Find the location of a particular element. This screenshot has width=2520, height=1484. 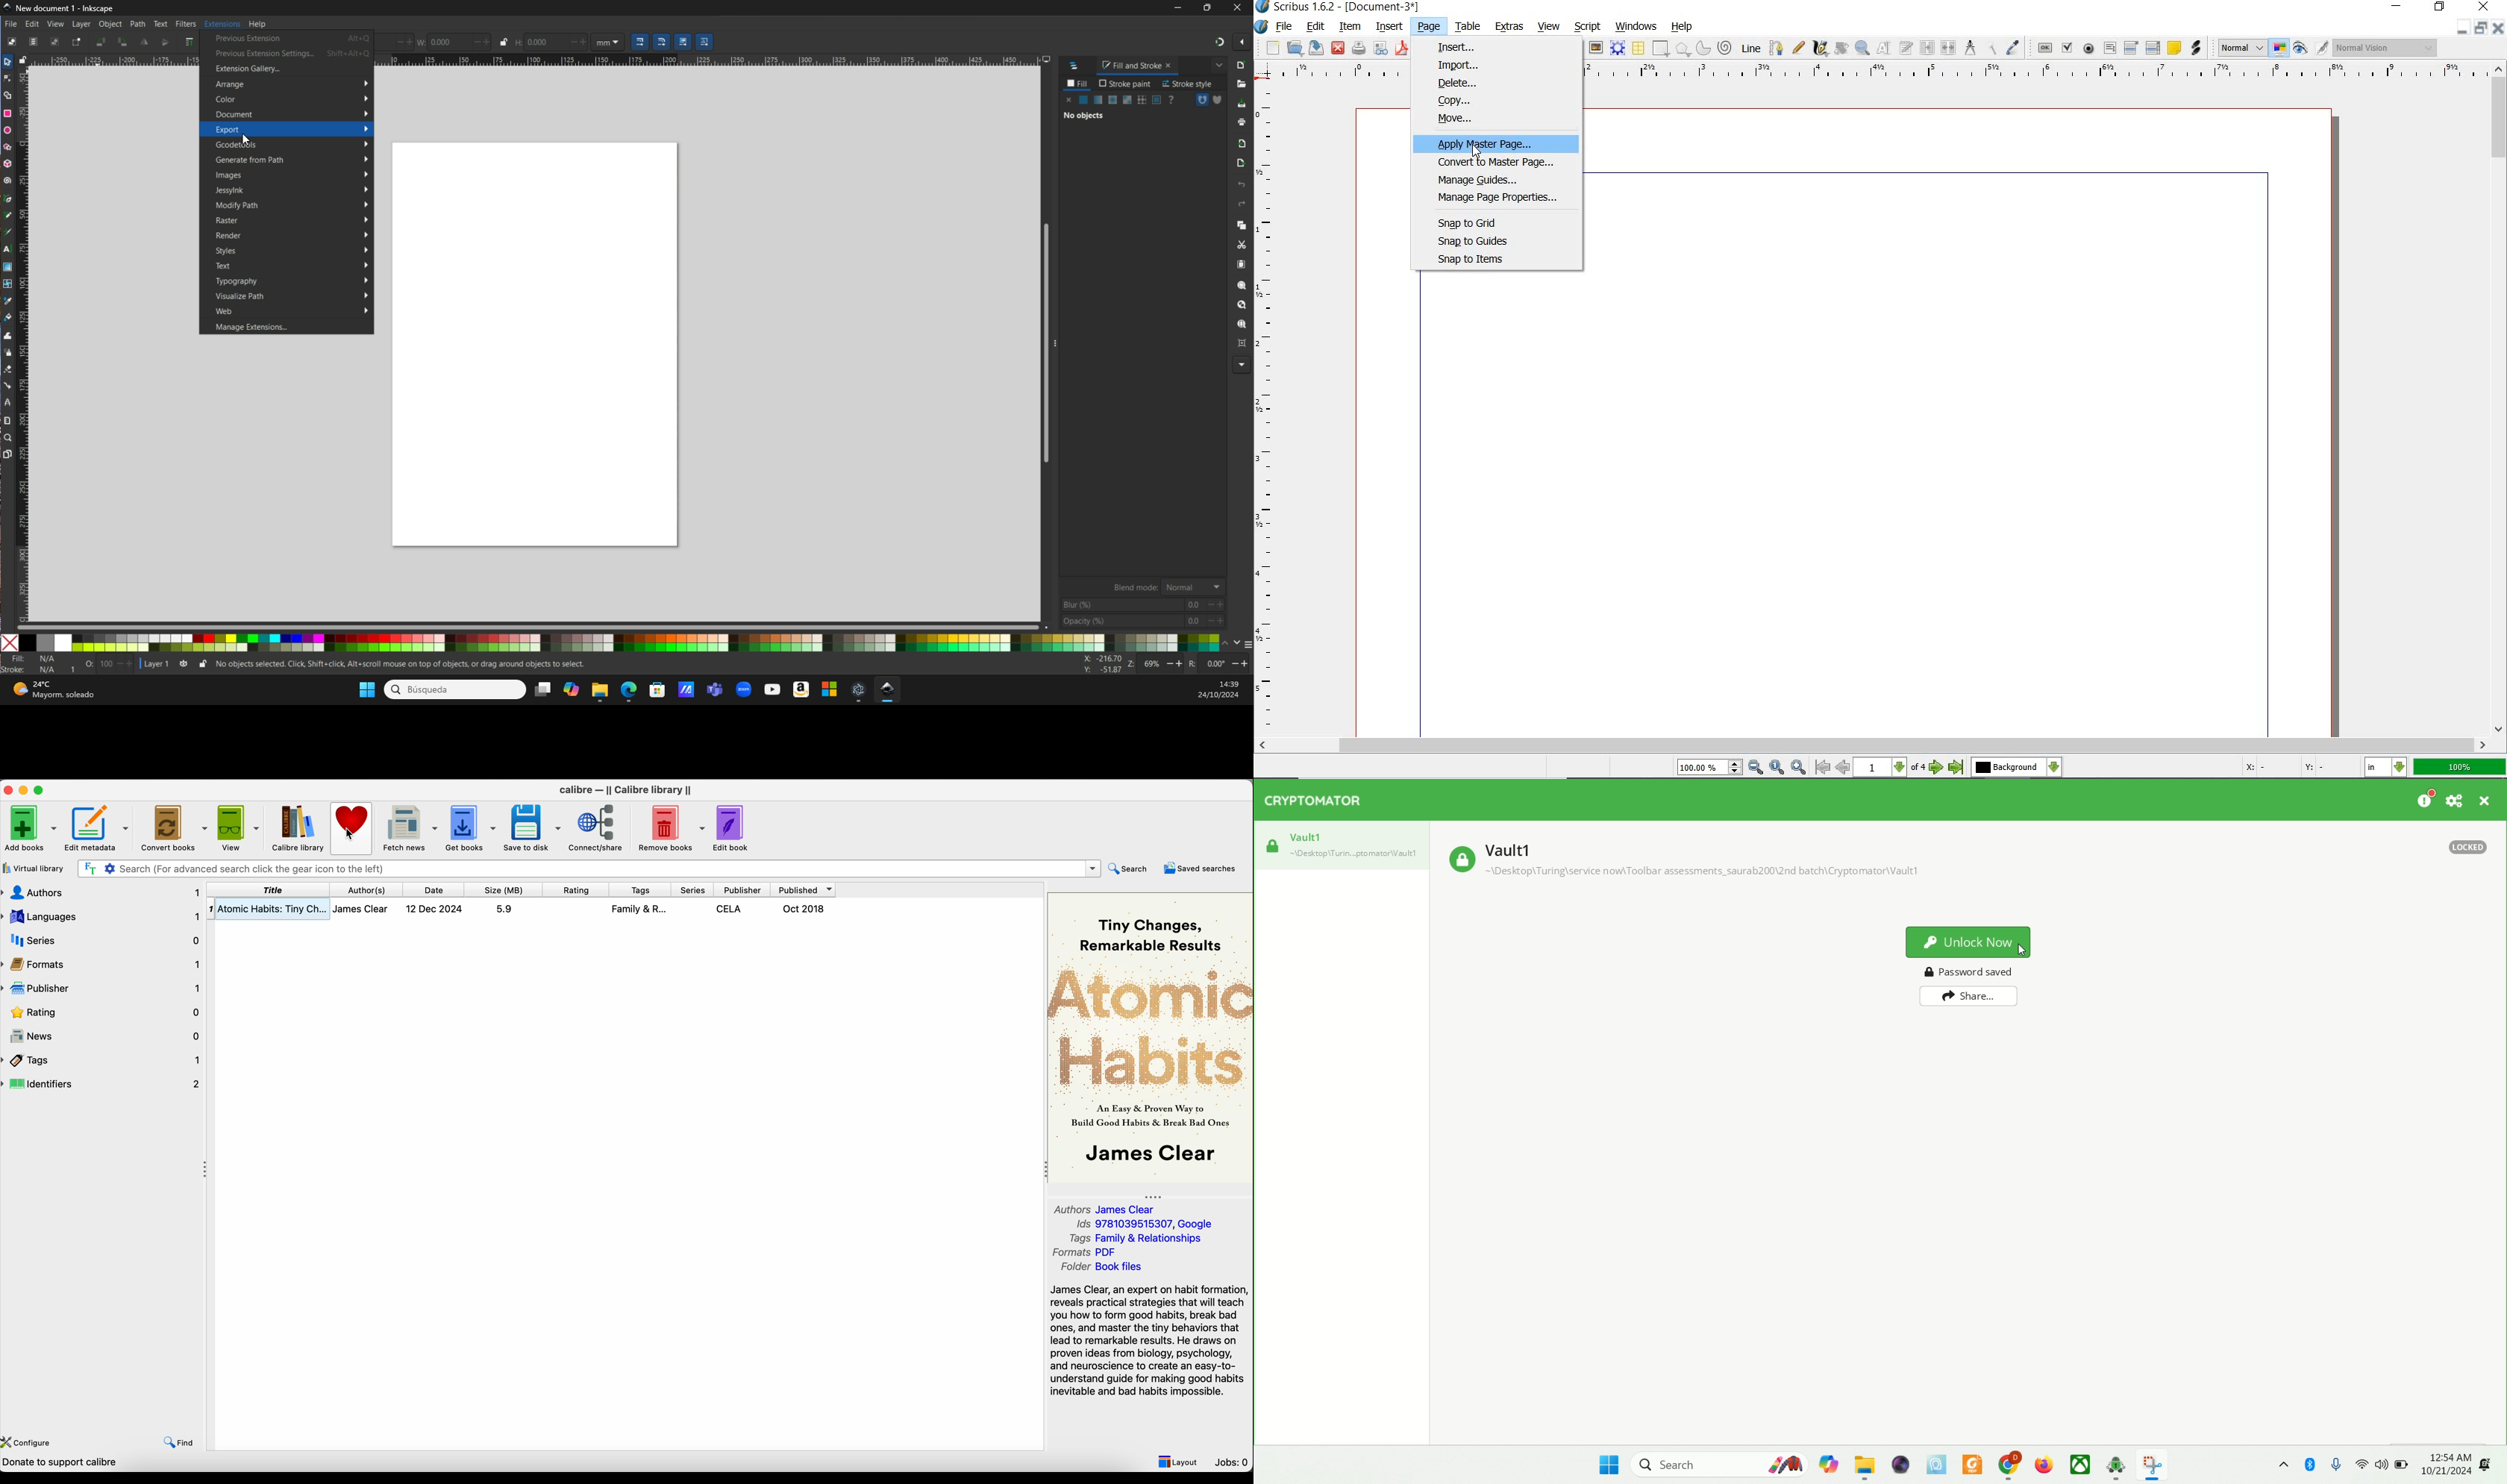

pdf push button is located at coordinates (2044, 48).